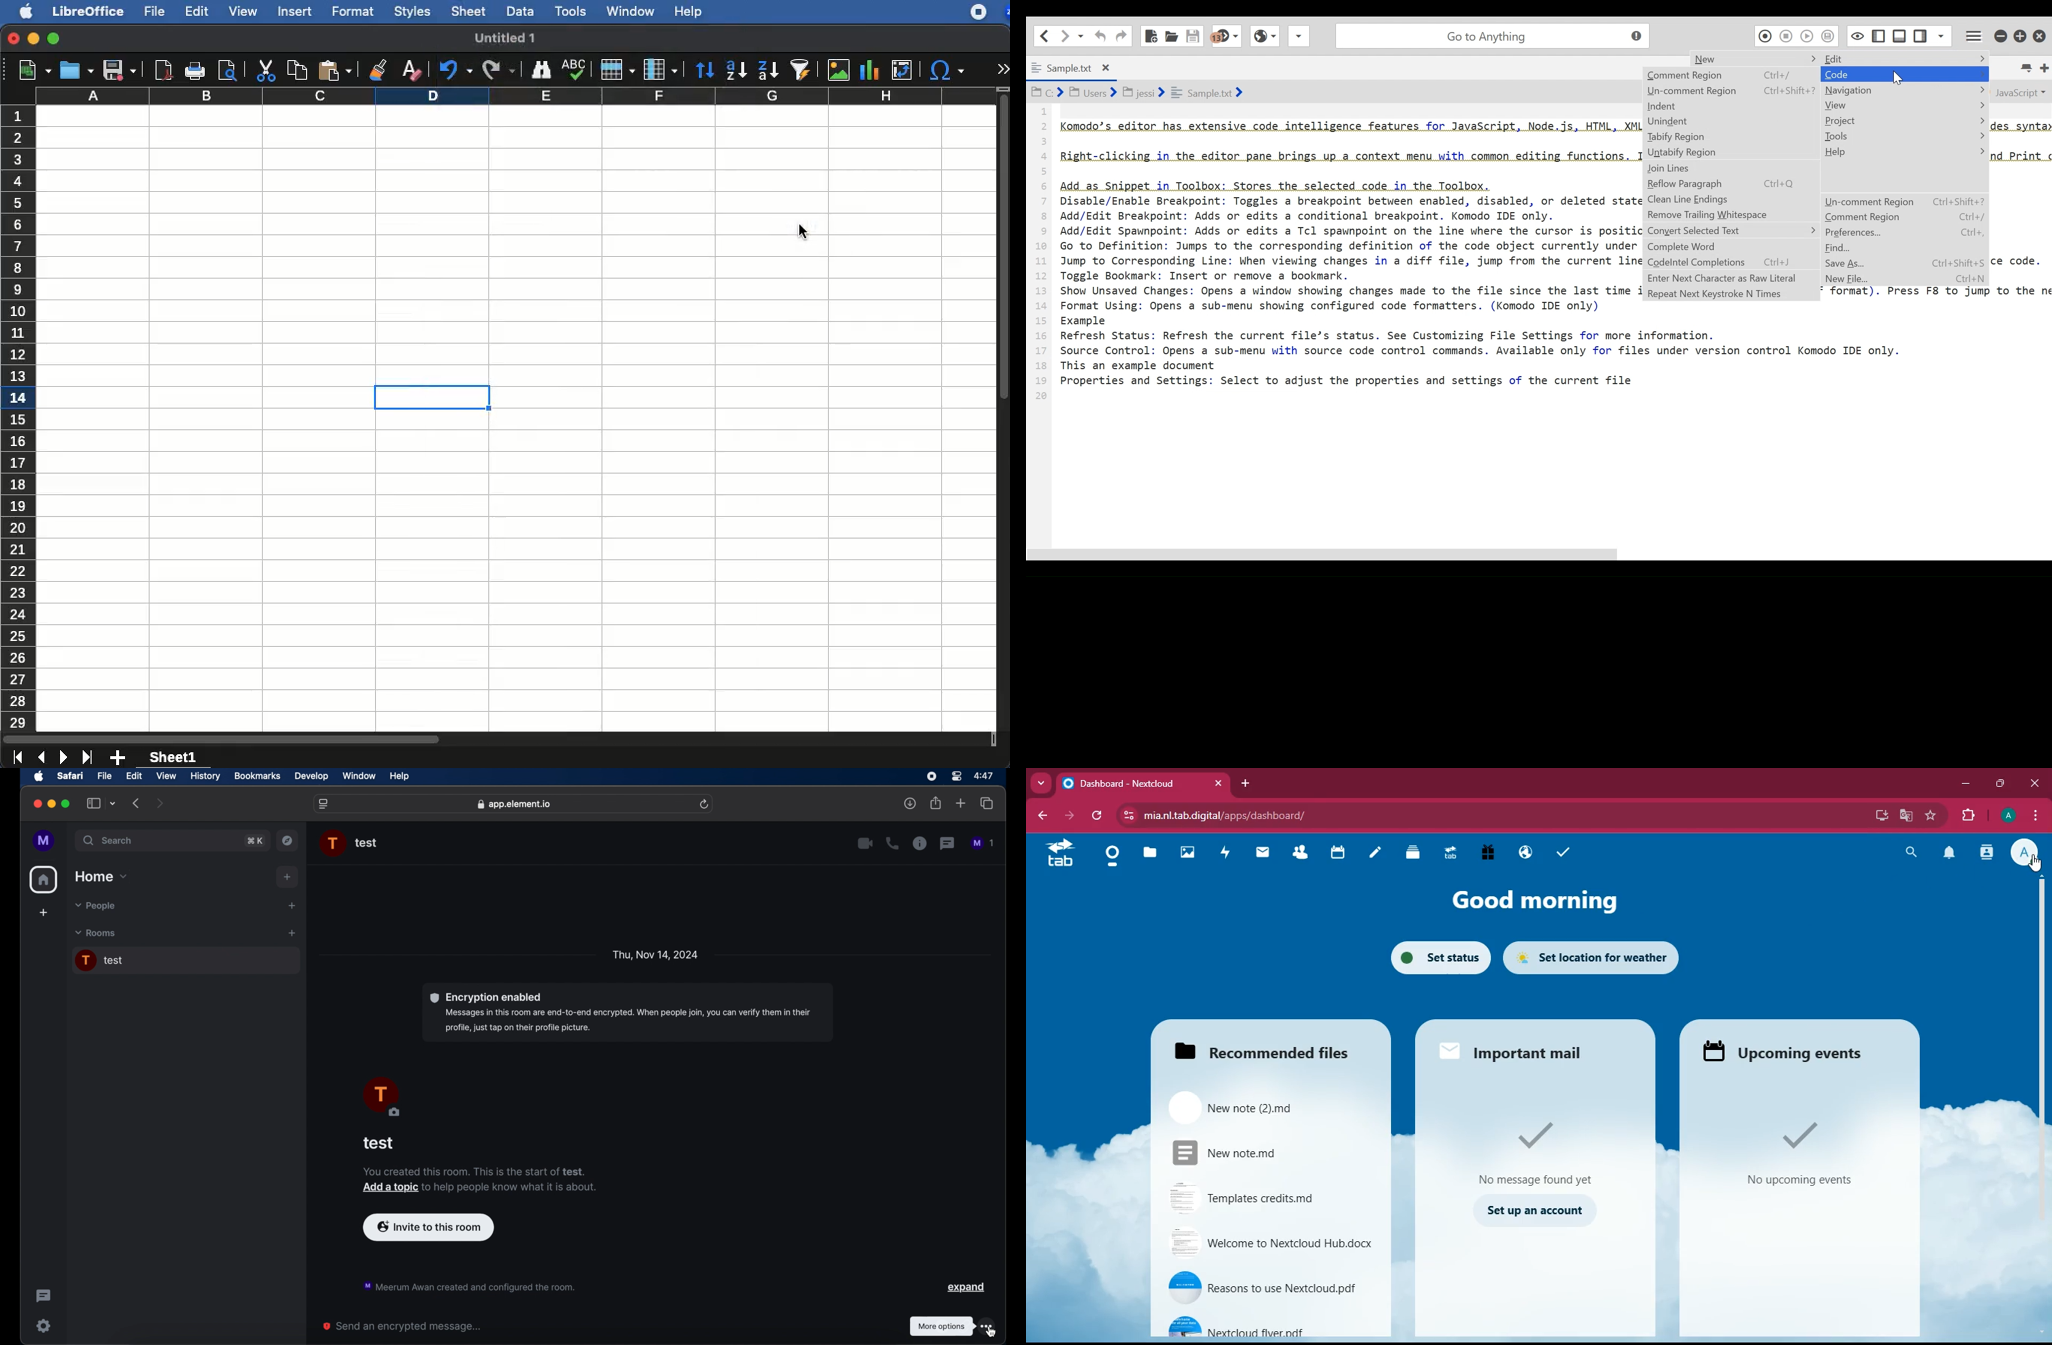  Describe the element at coordinates (2023, 852) in the screenshot. I see `profile` at that location.